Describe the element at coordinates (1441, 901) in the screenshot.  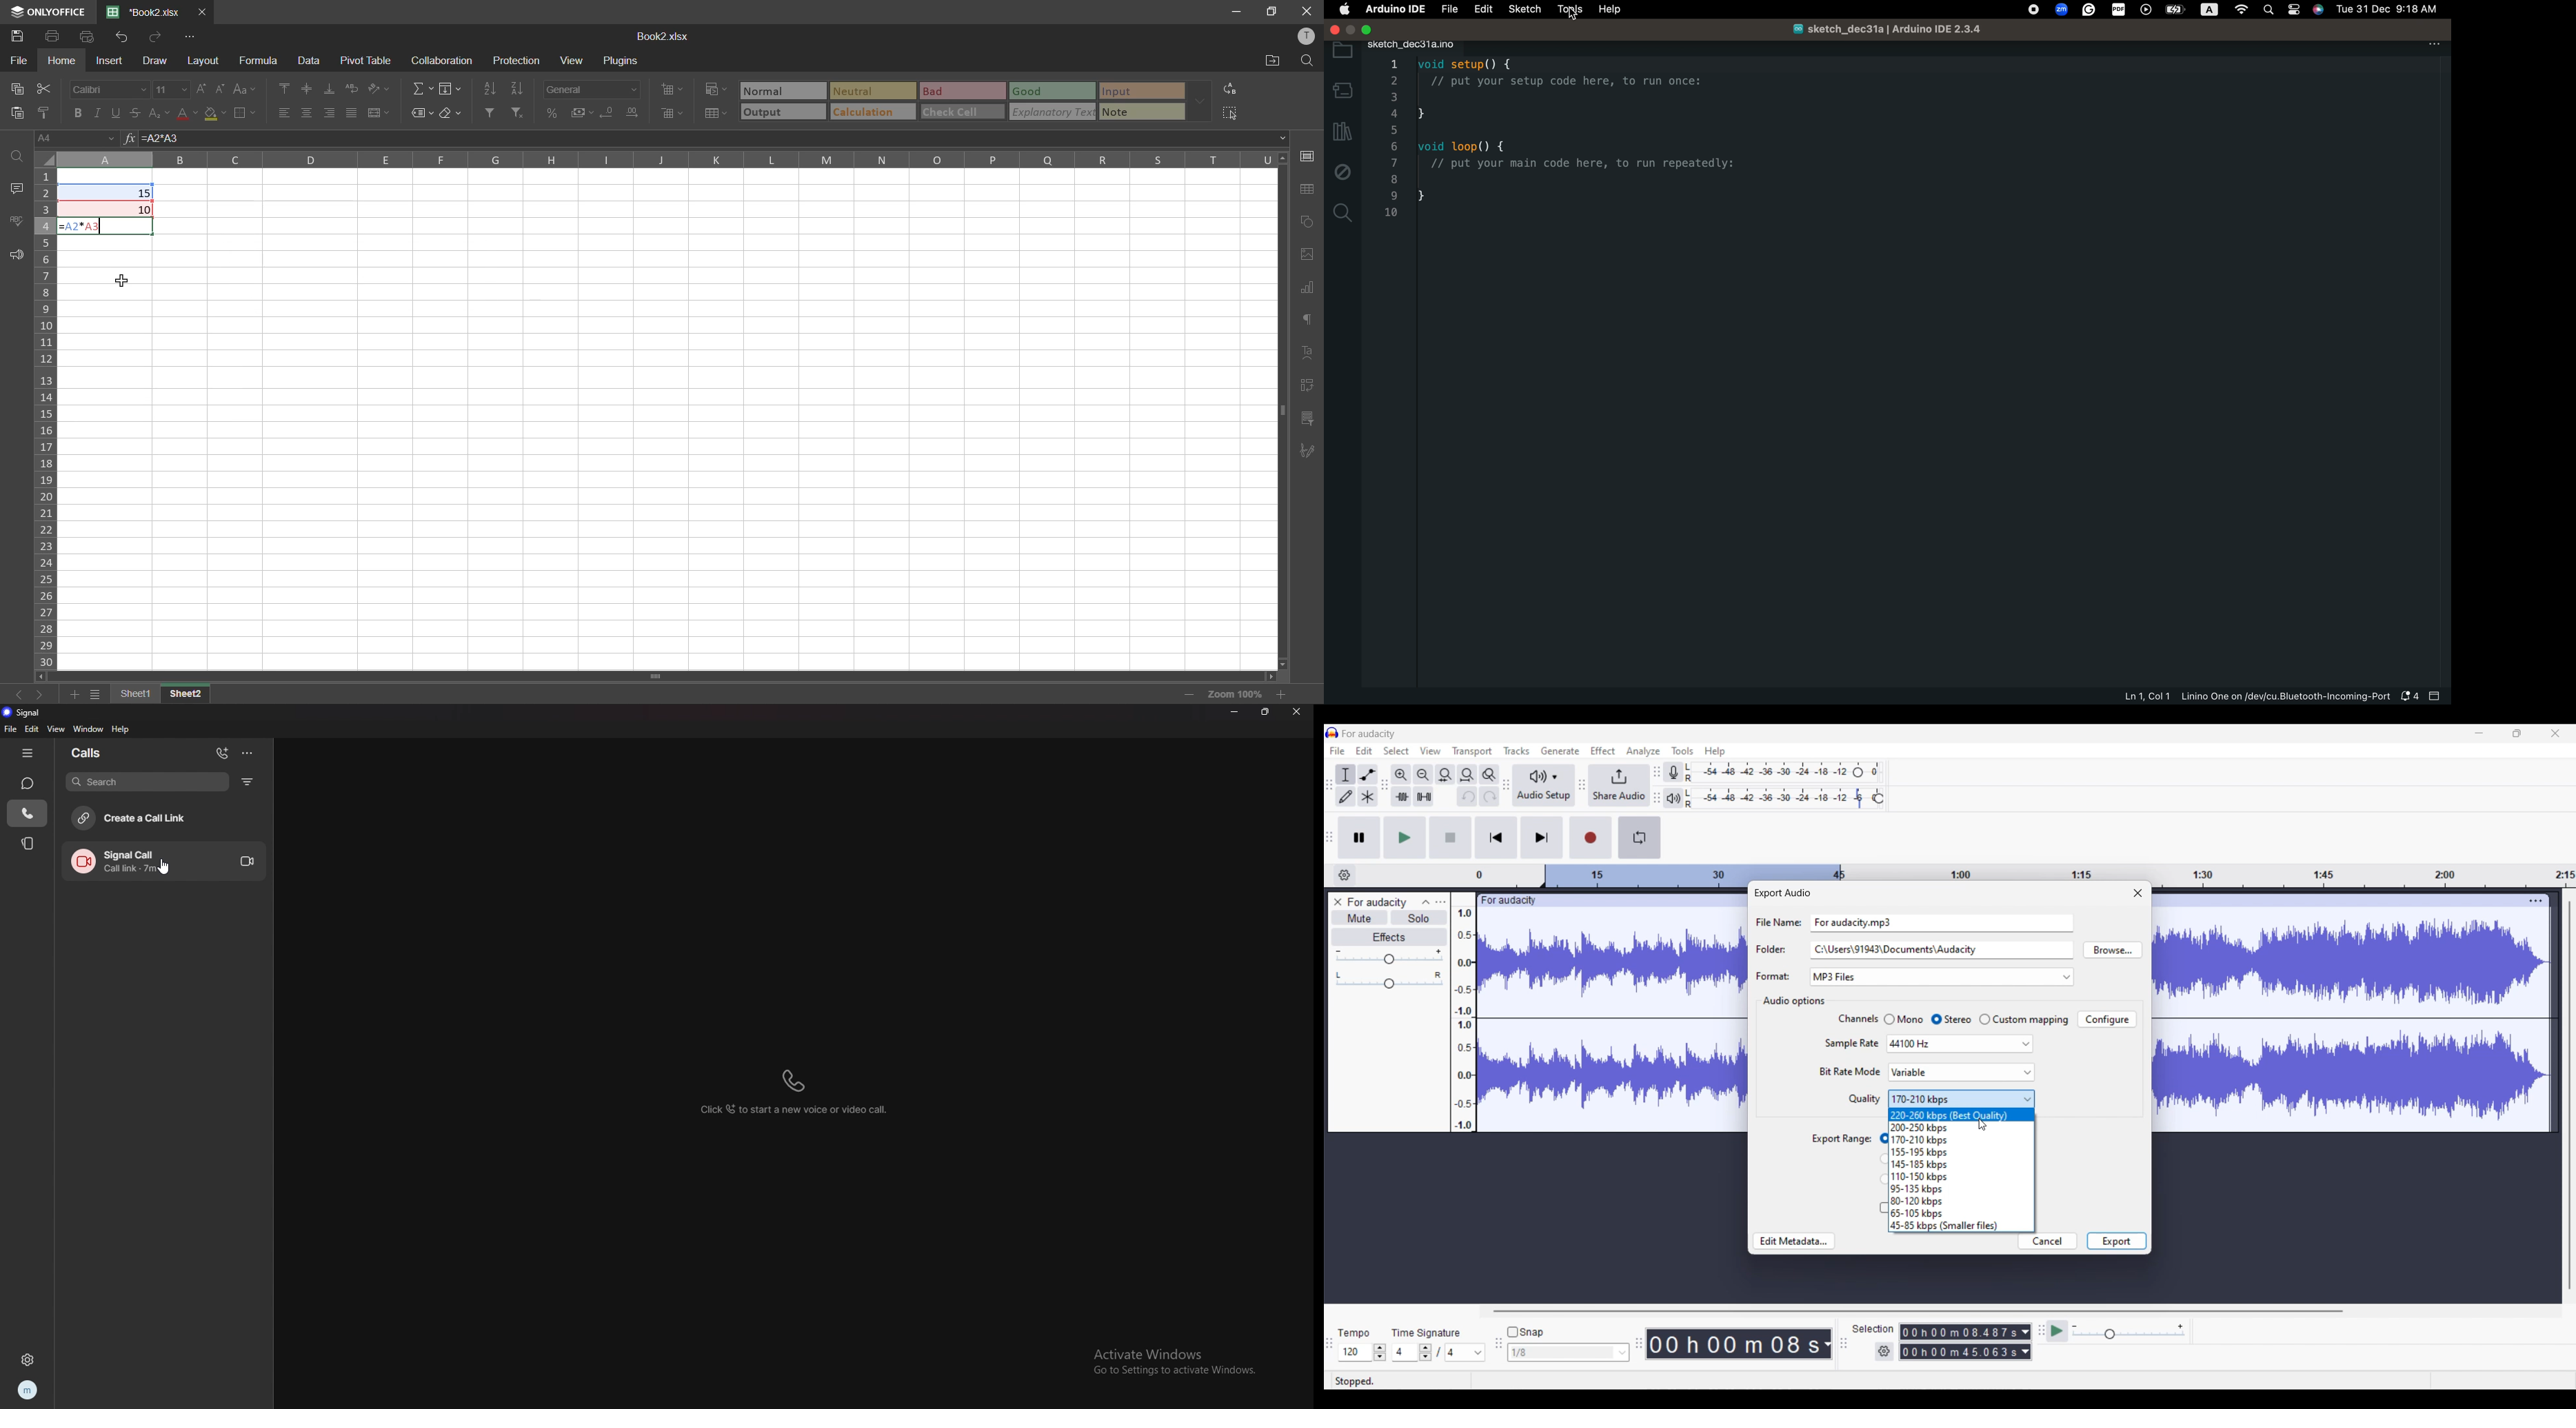
I see `Open menu` at that location.